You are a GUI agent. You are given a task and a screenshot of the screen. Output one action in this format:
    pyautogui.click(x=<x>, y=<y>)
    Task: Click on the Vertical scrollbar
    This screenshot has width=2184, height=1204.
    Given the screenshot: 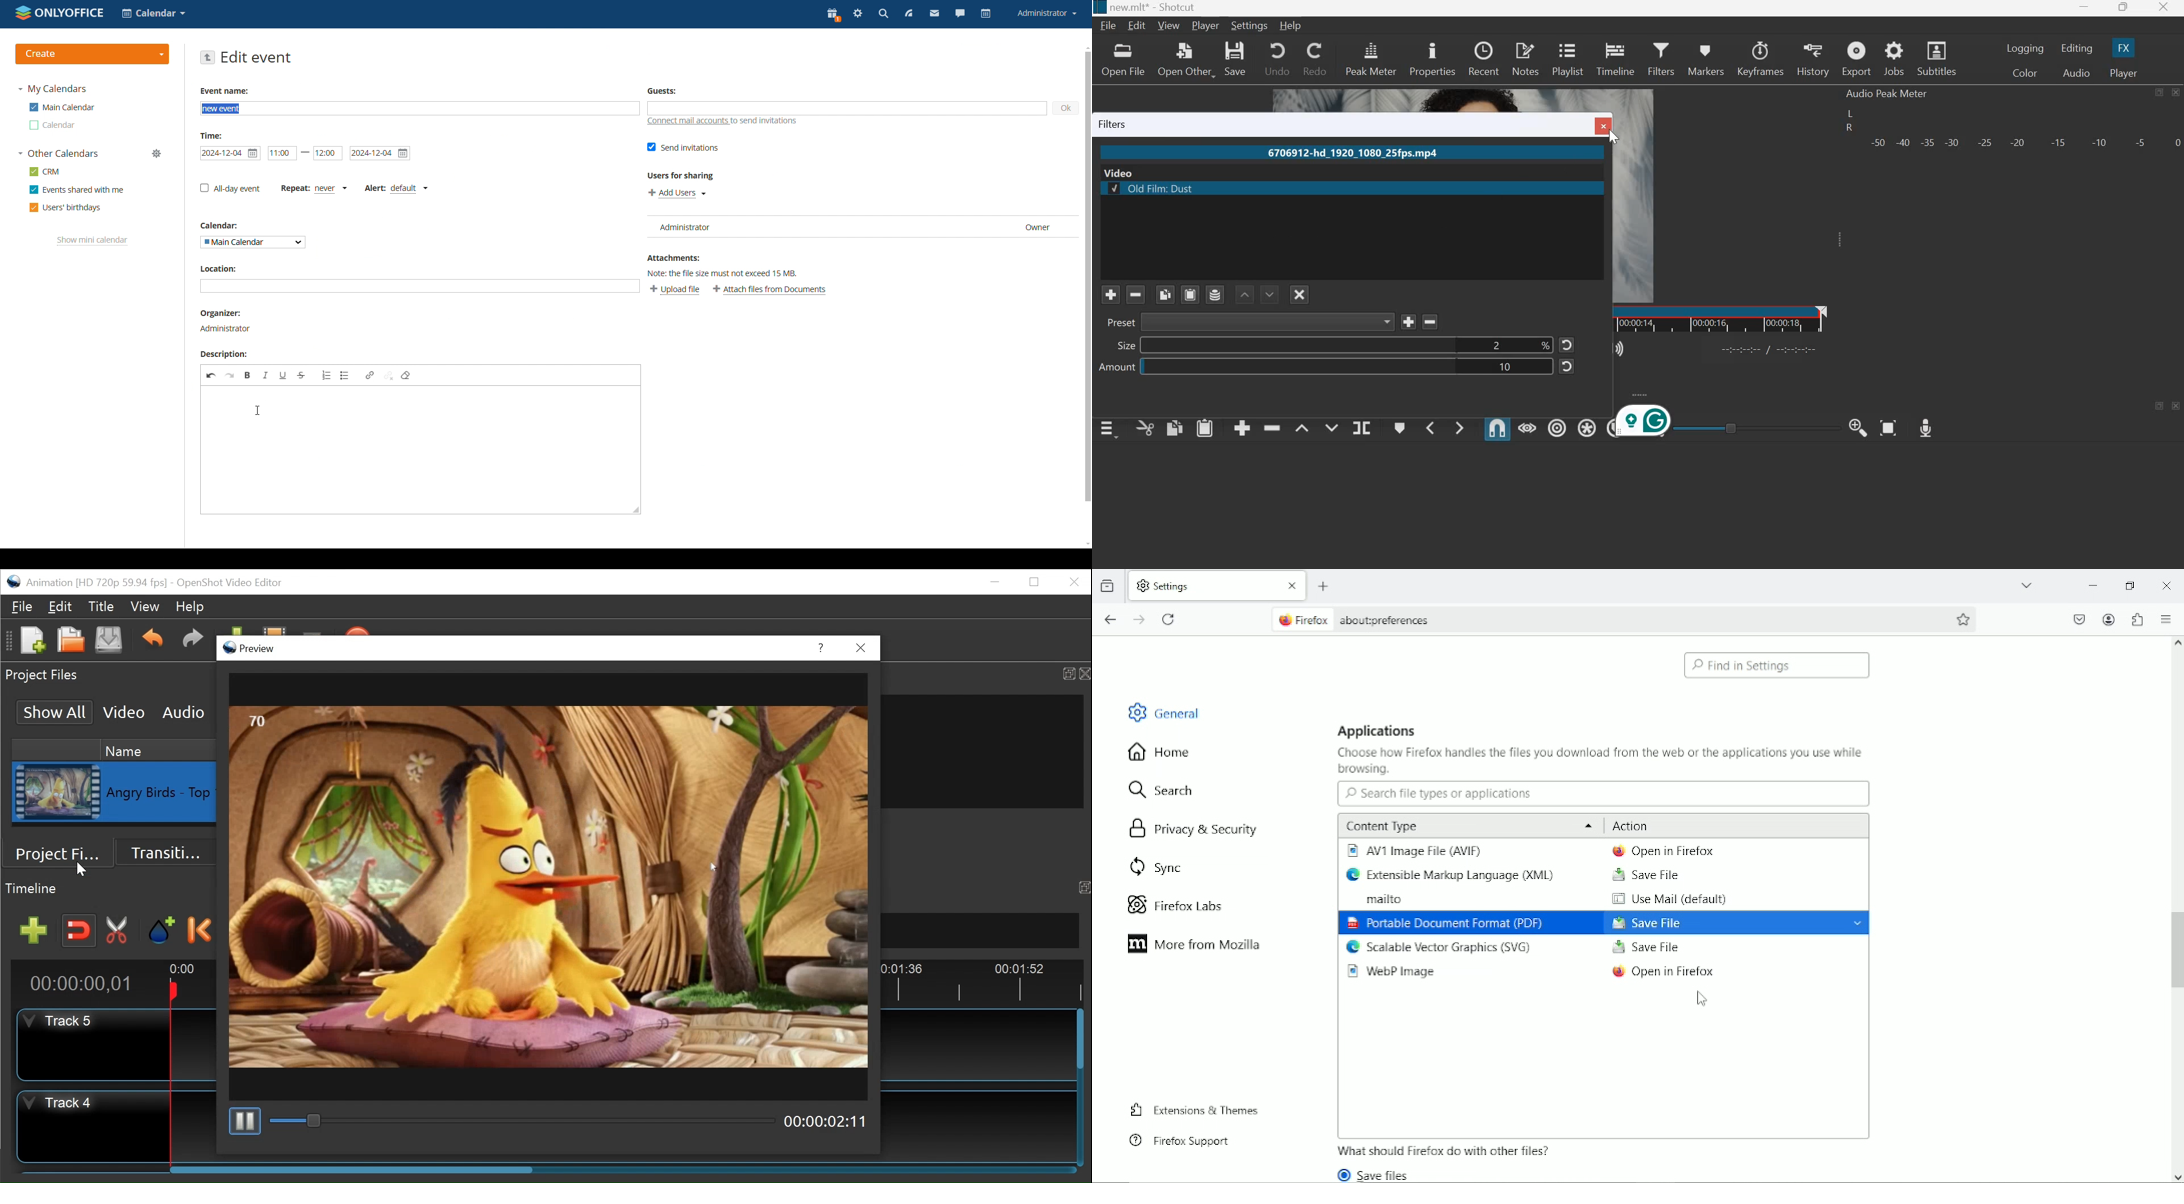 What is the action you would take?
    pyautogui.click(x=2176, y=951)
    